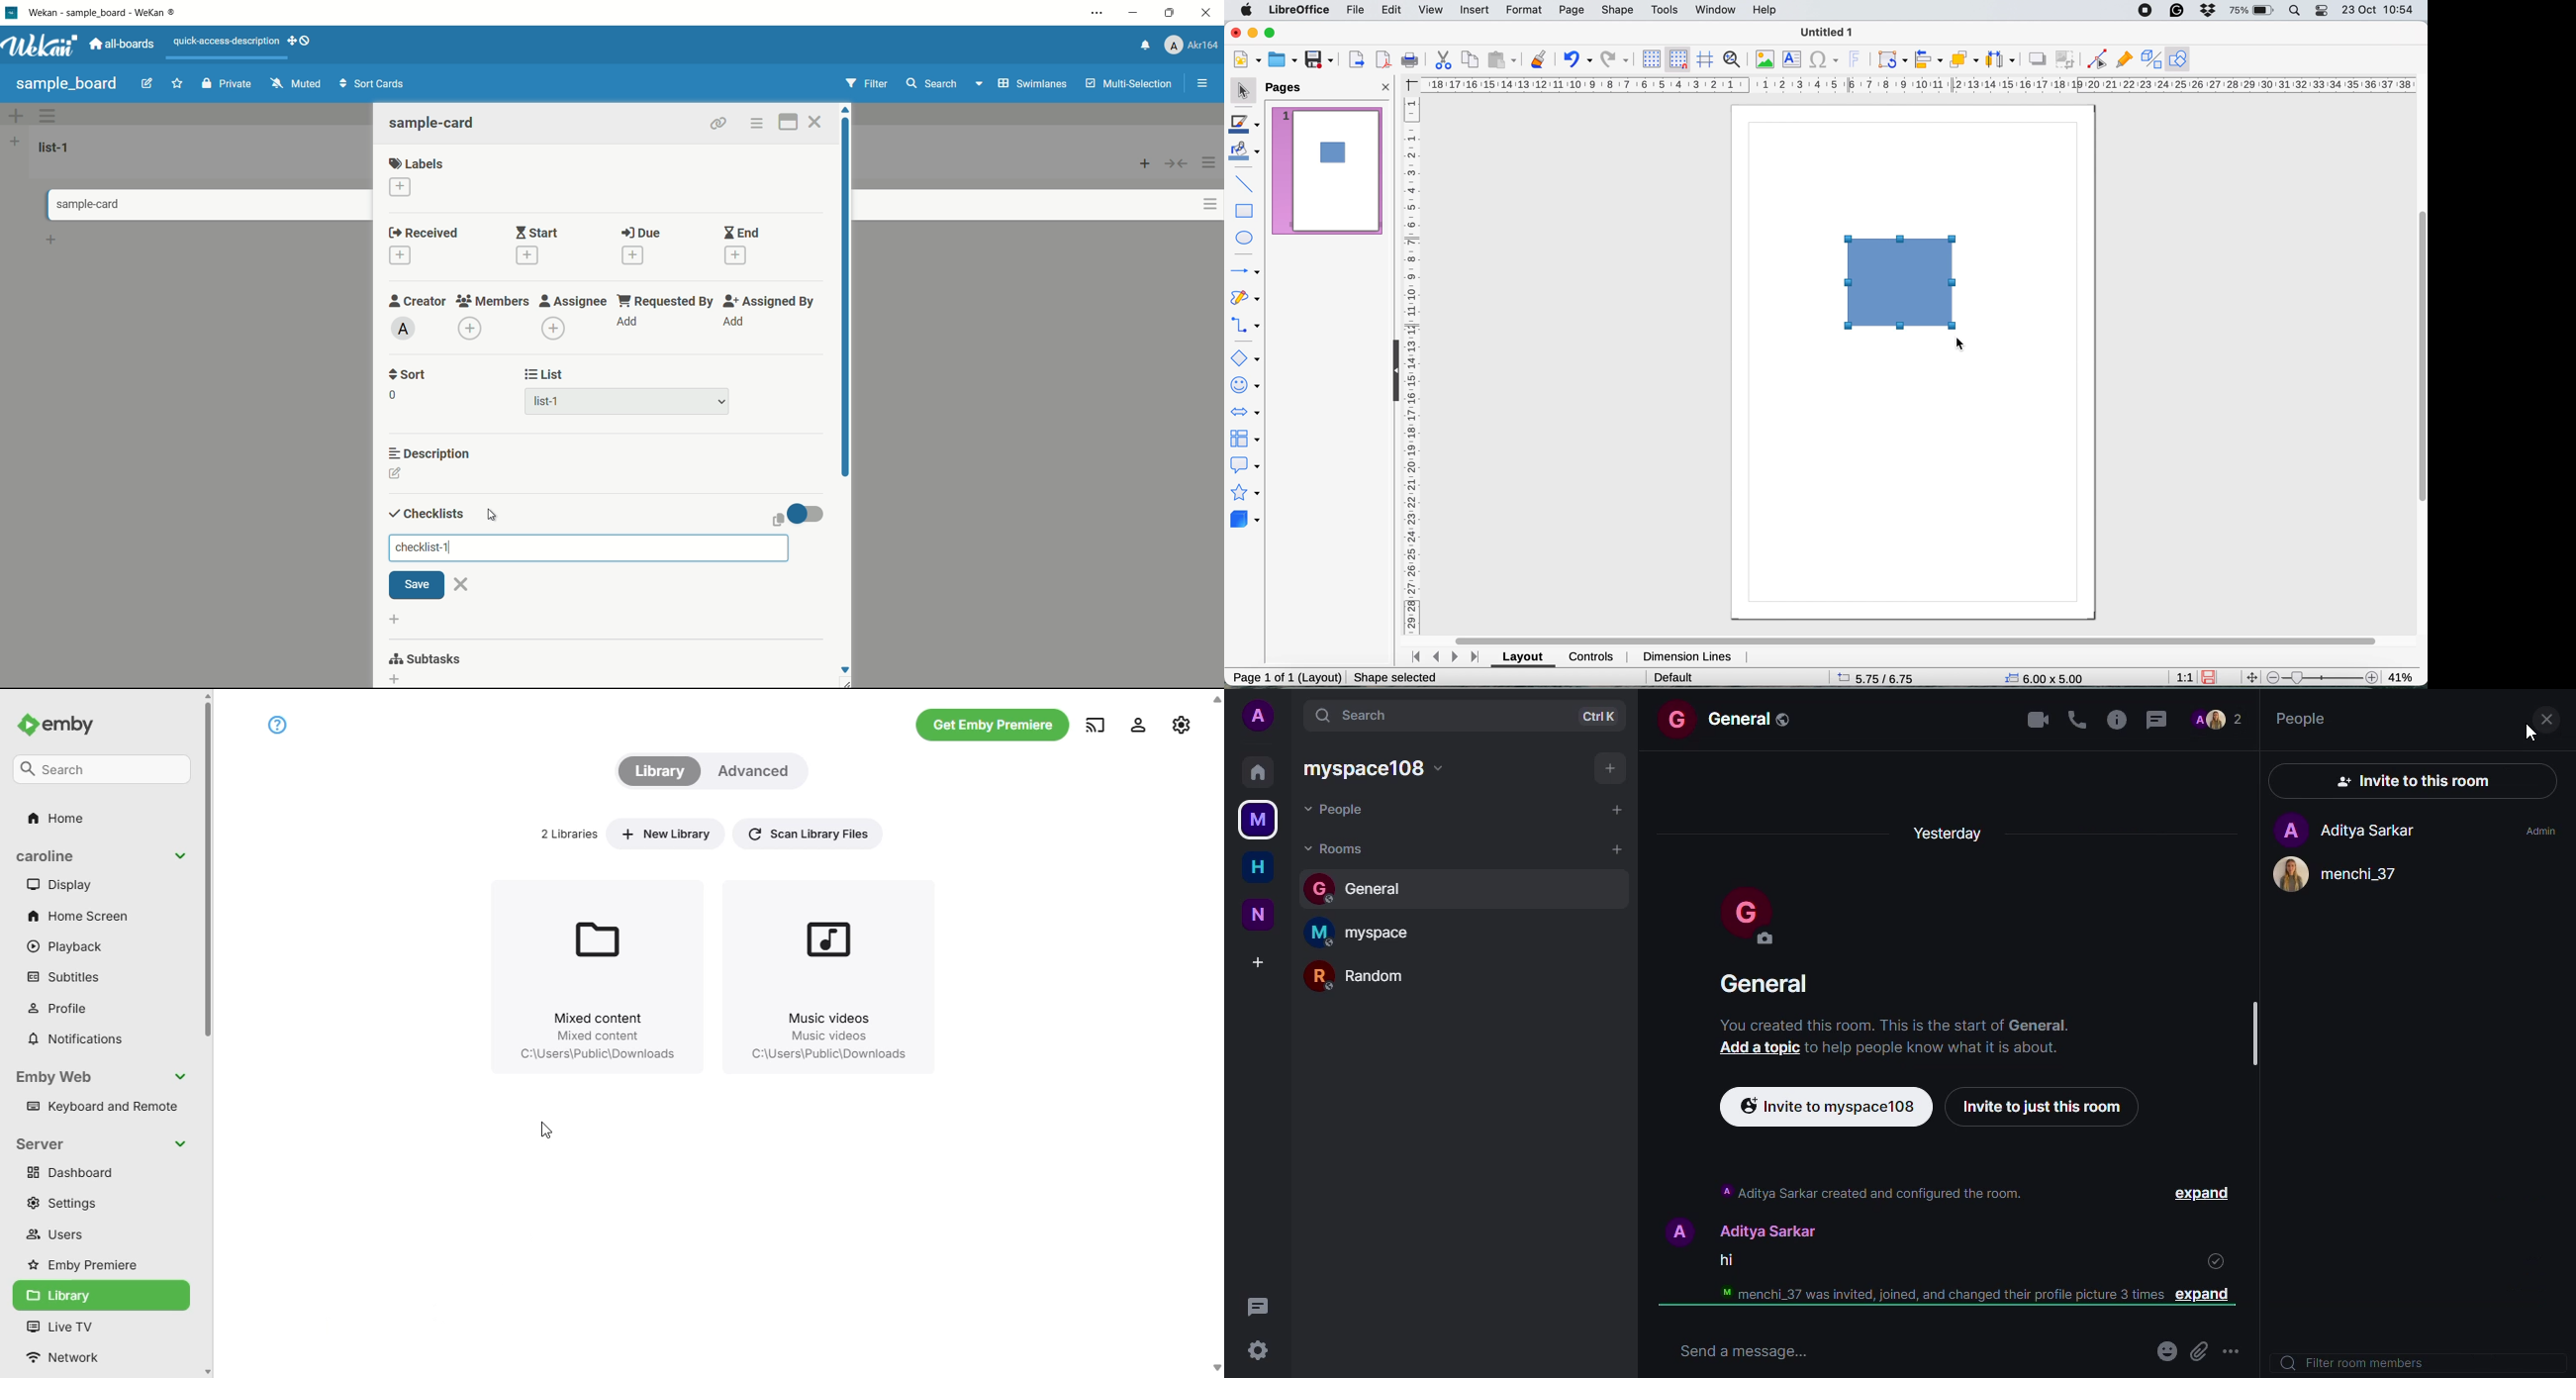 The image size is (2576, 1400). Describe the element at coordinates (554, 329) in the screenshot. I see `add assignee` at that location.